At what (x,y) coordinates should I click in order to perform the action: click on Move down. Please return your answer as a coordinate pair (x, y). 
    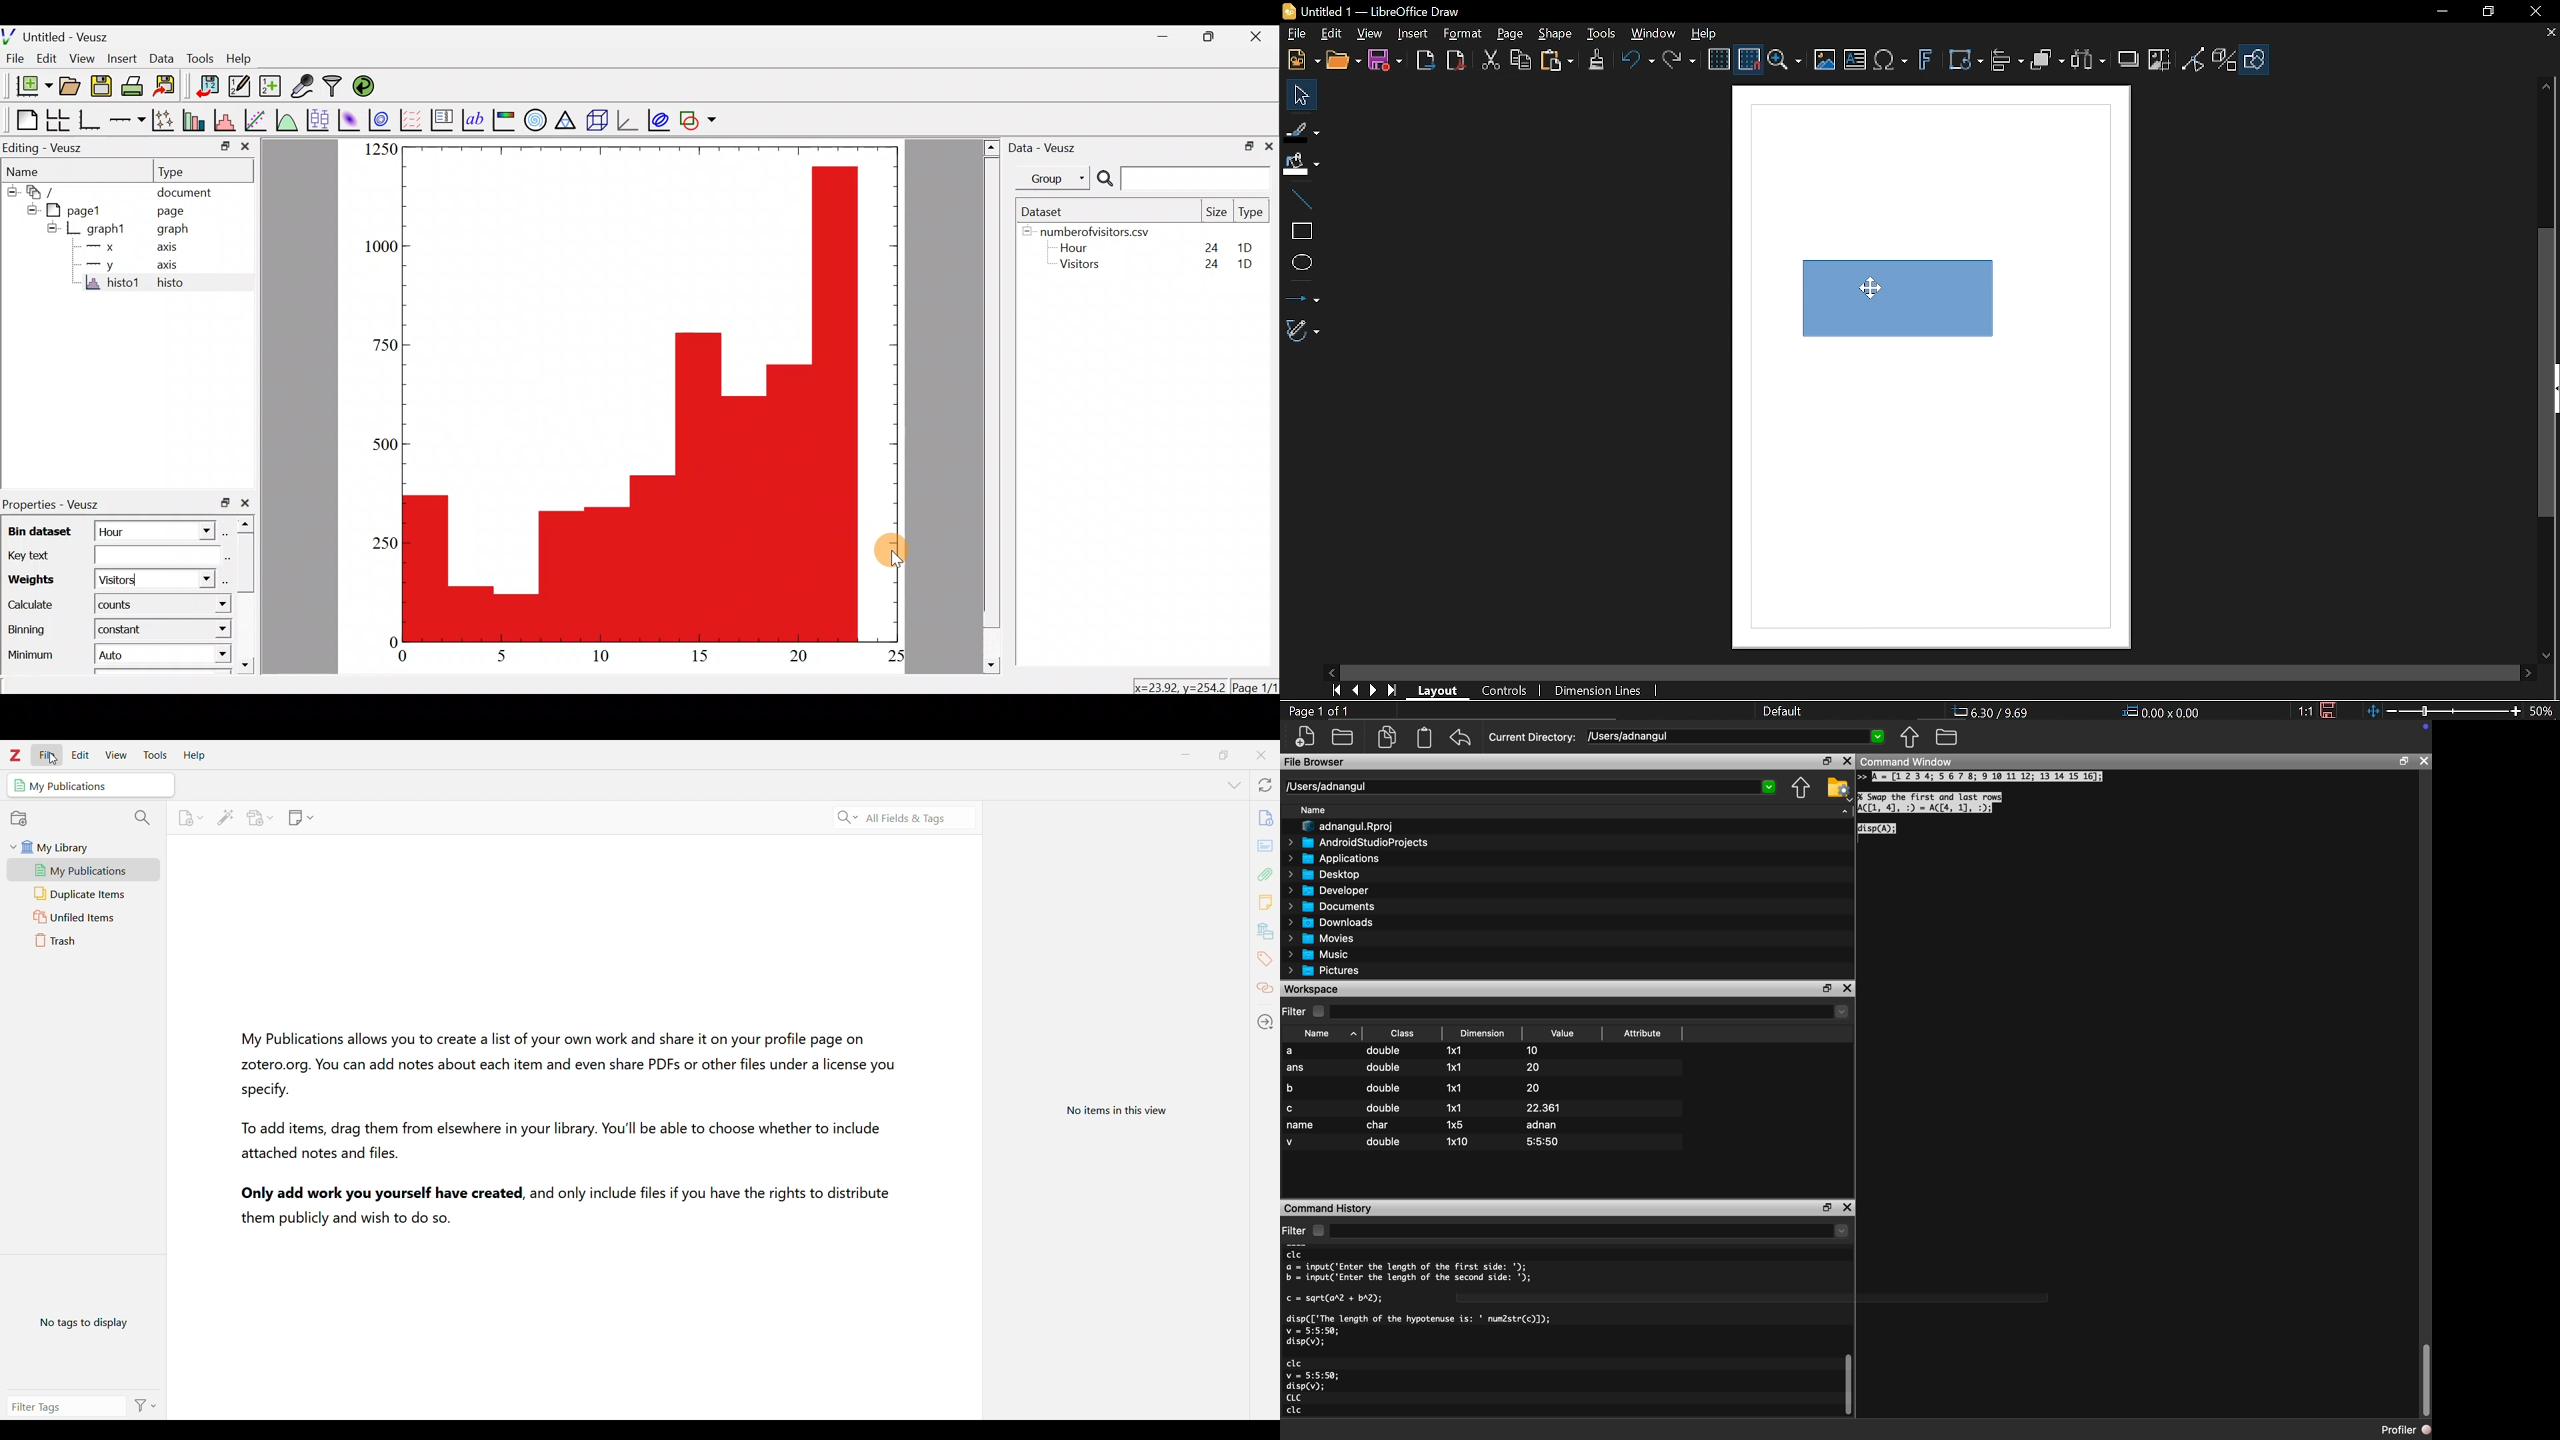
    Looking at the image, I should click on (2550, 656).